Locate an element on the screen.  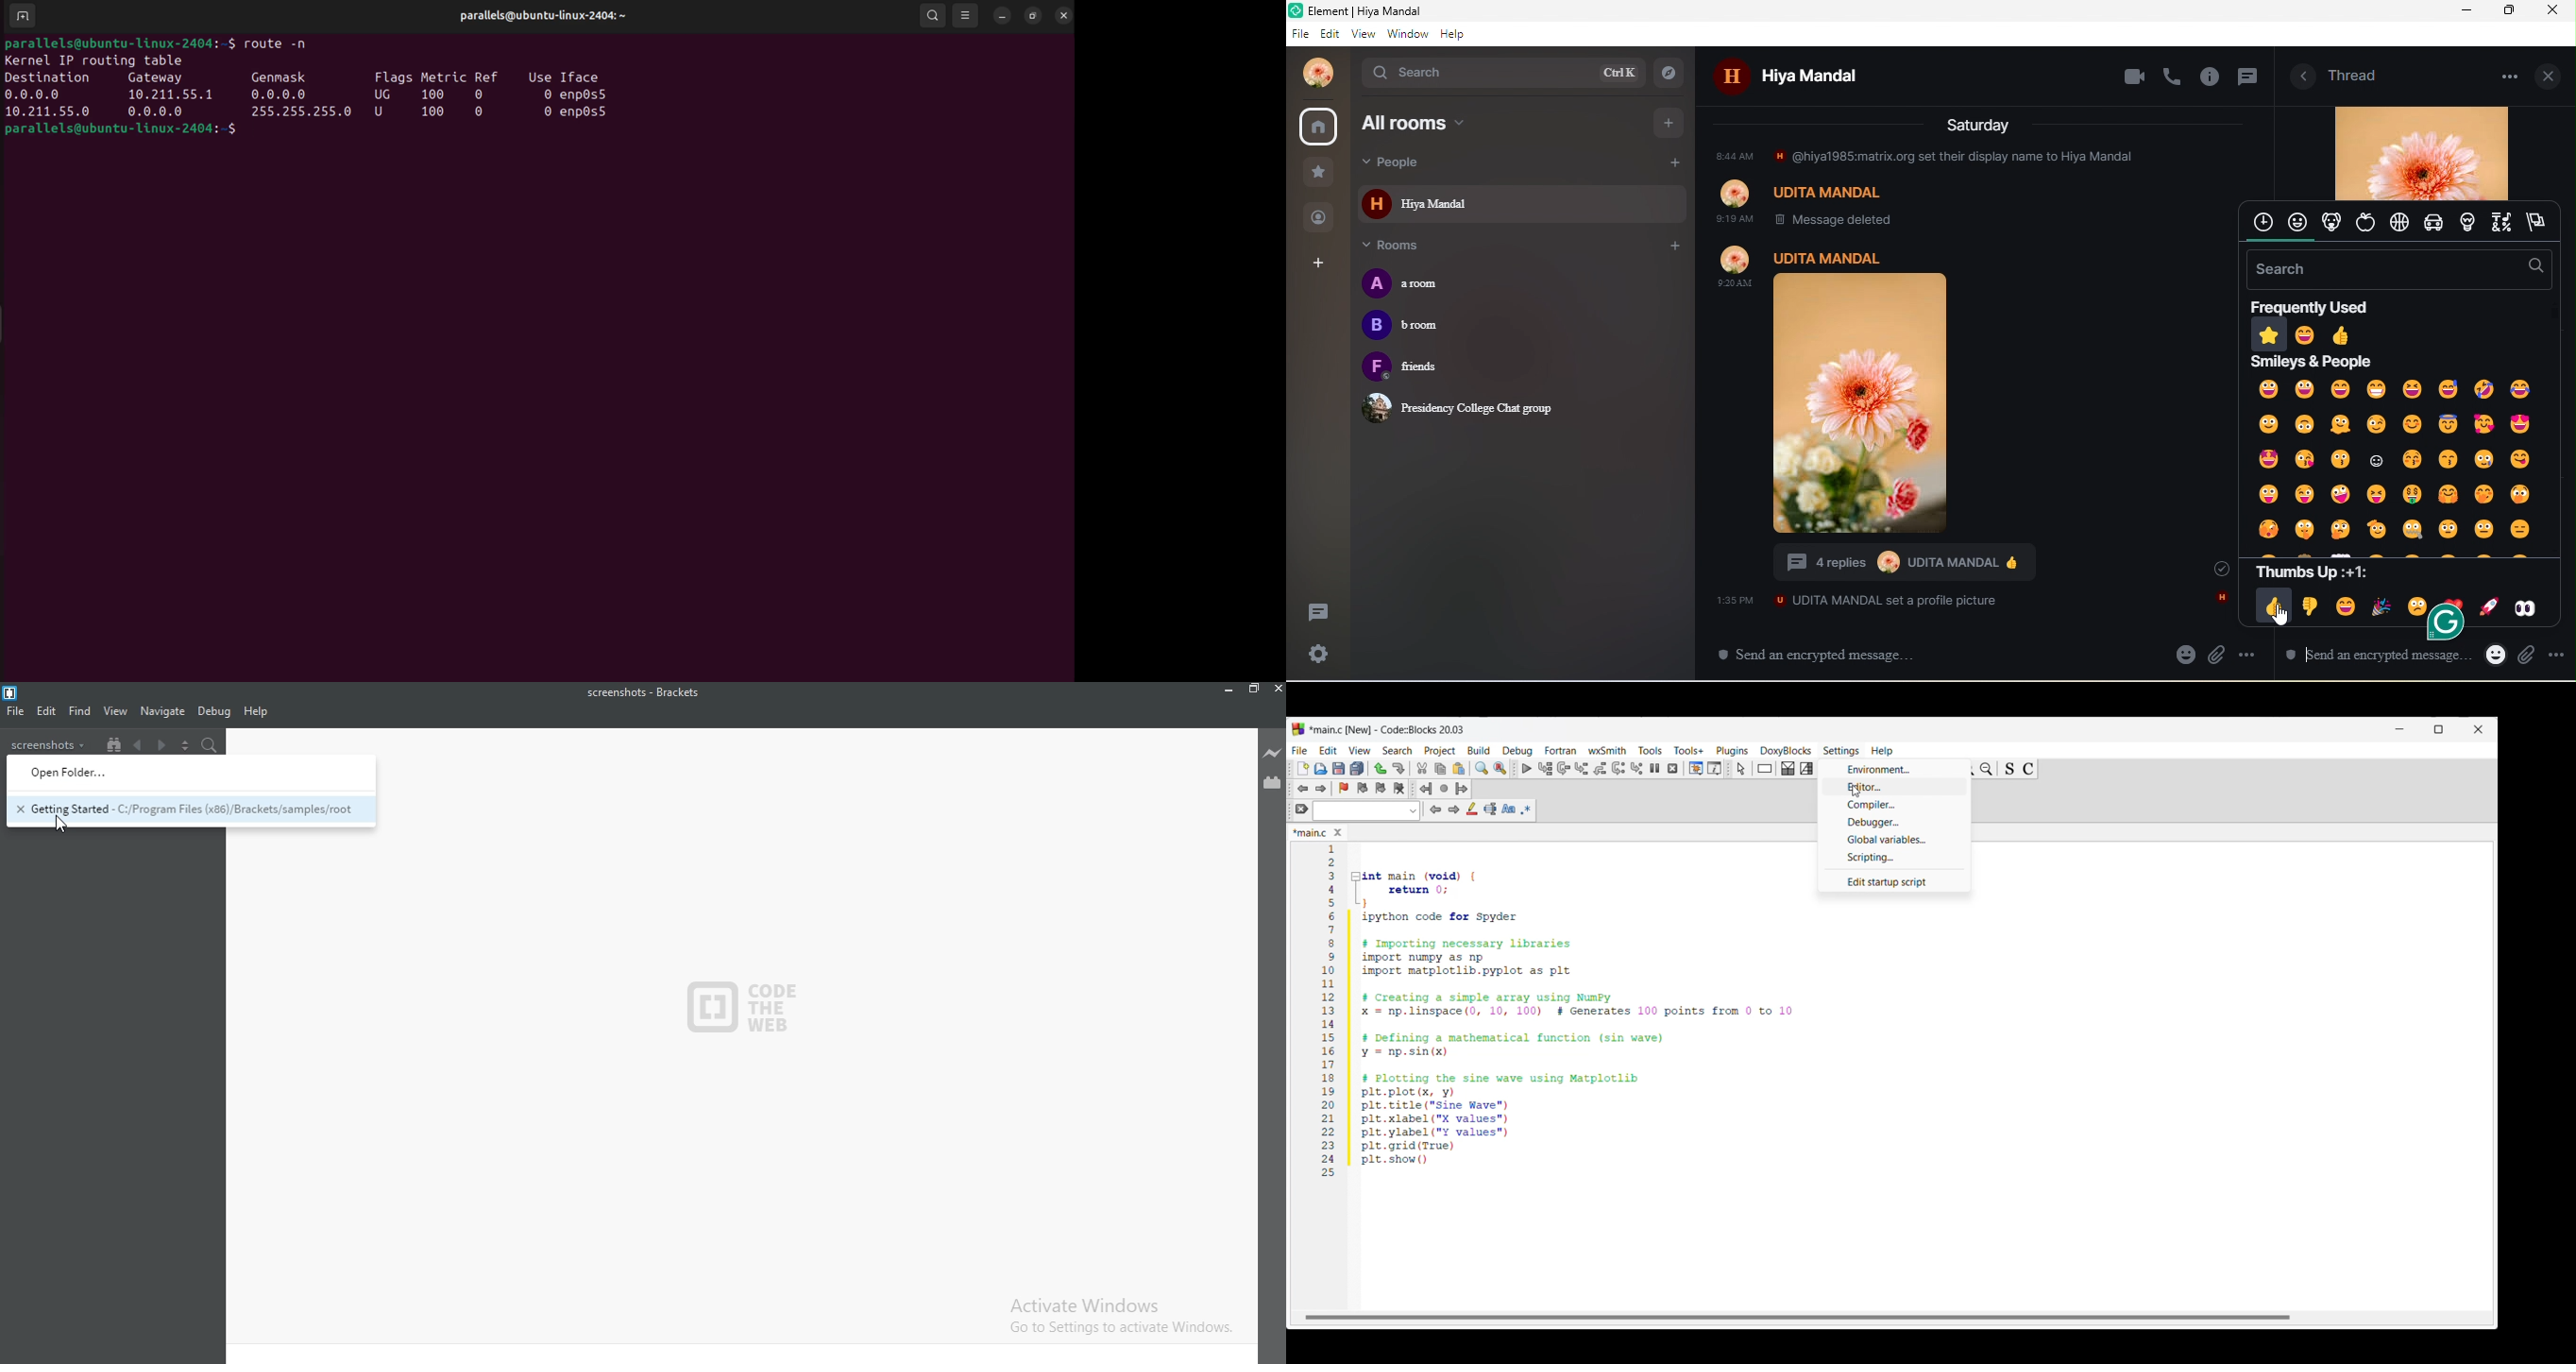
Tools menu is located at coordinates (1650, 750).